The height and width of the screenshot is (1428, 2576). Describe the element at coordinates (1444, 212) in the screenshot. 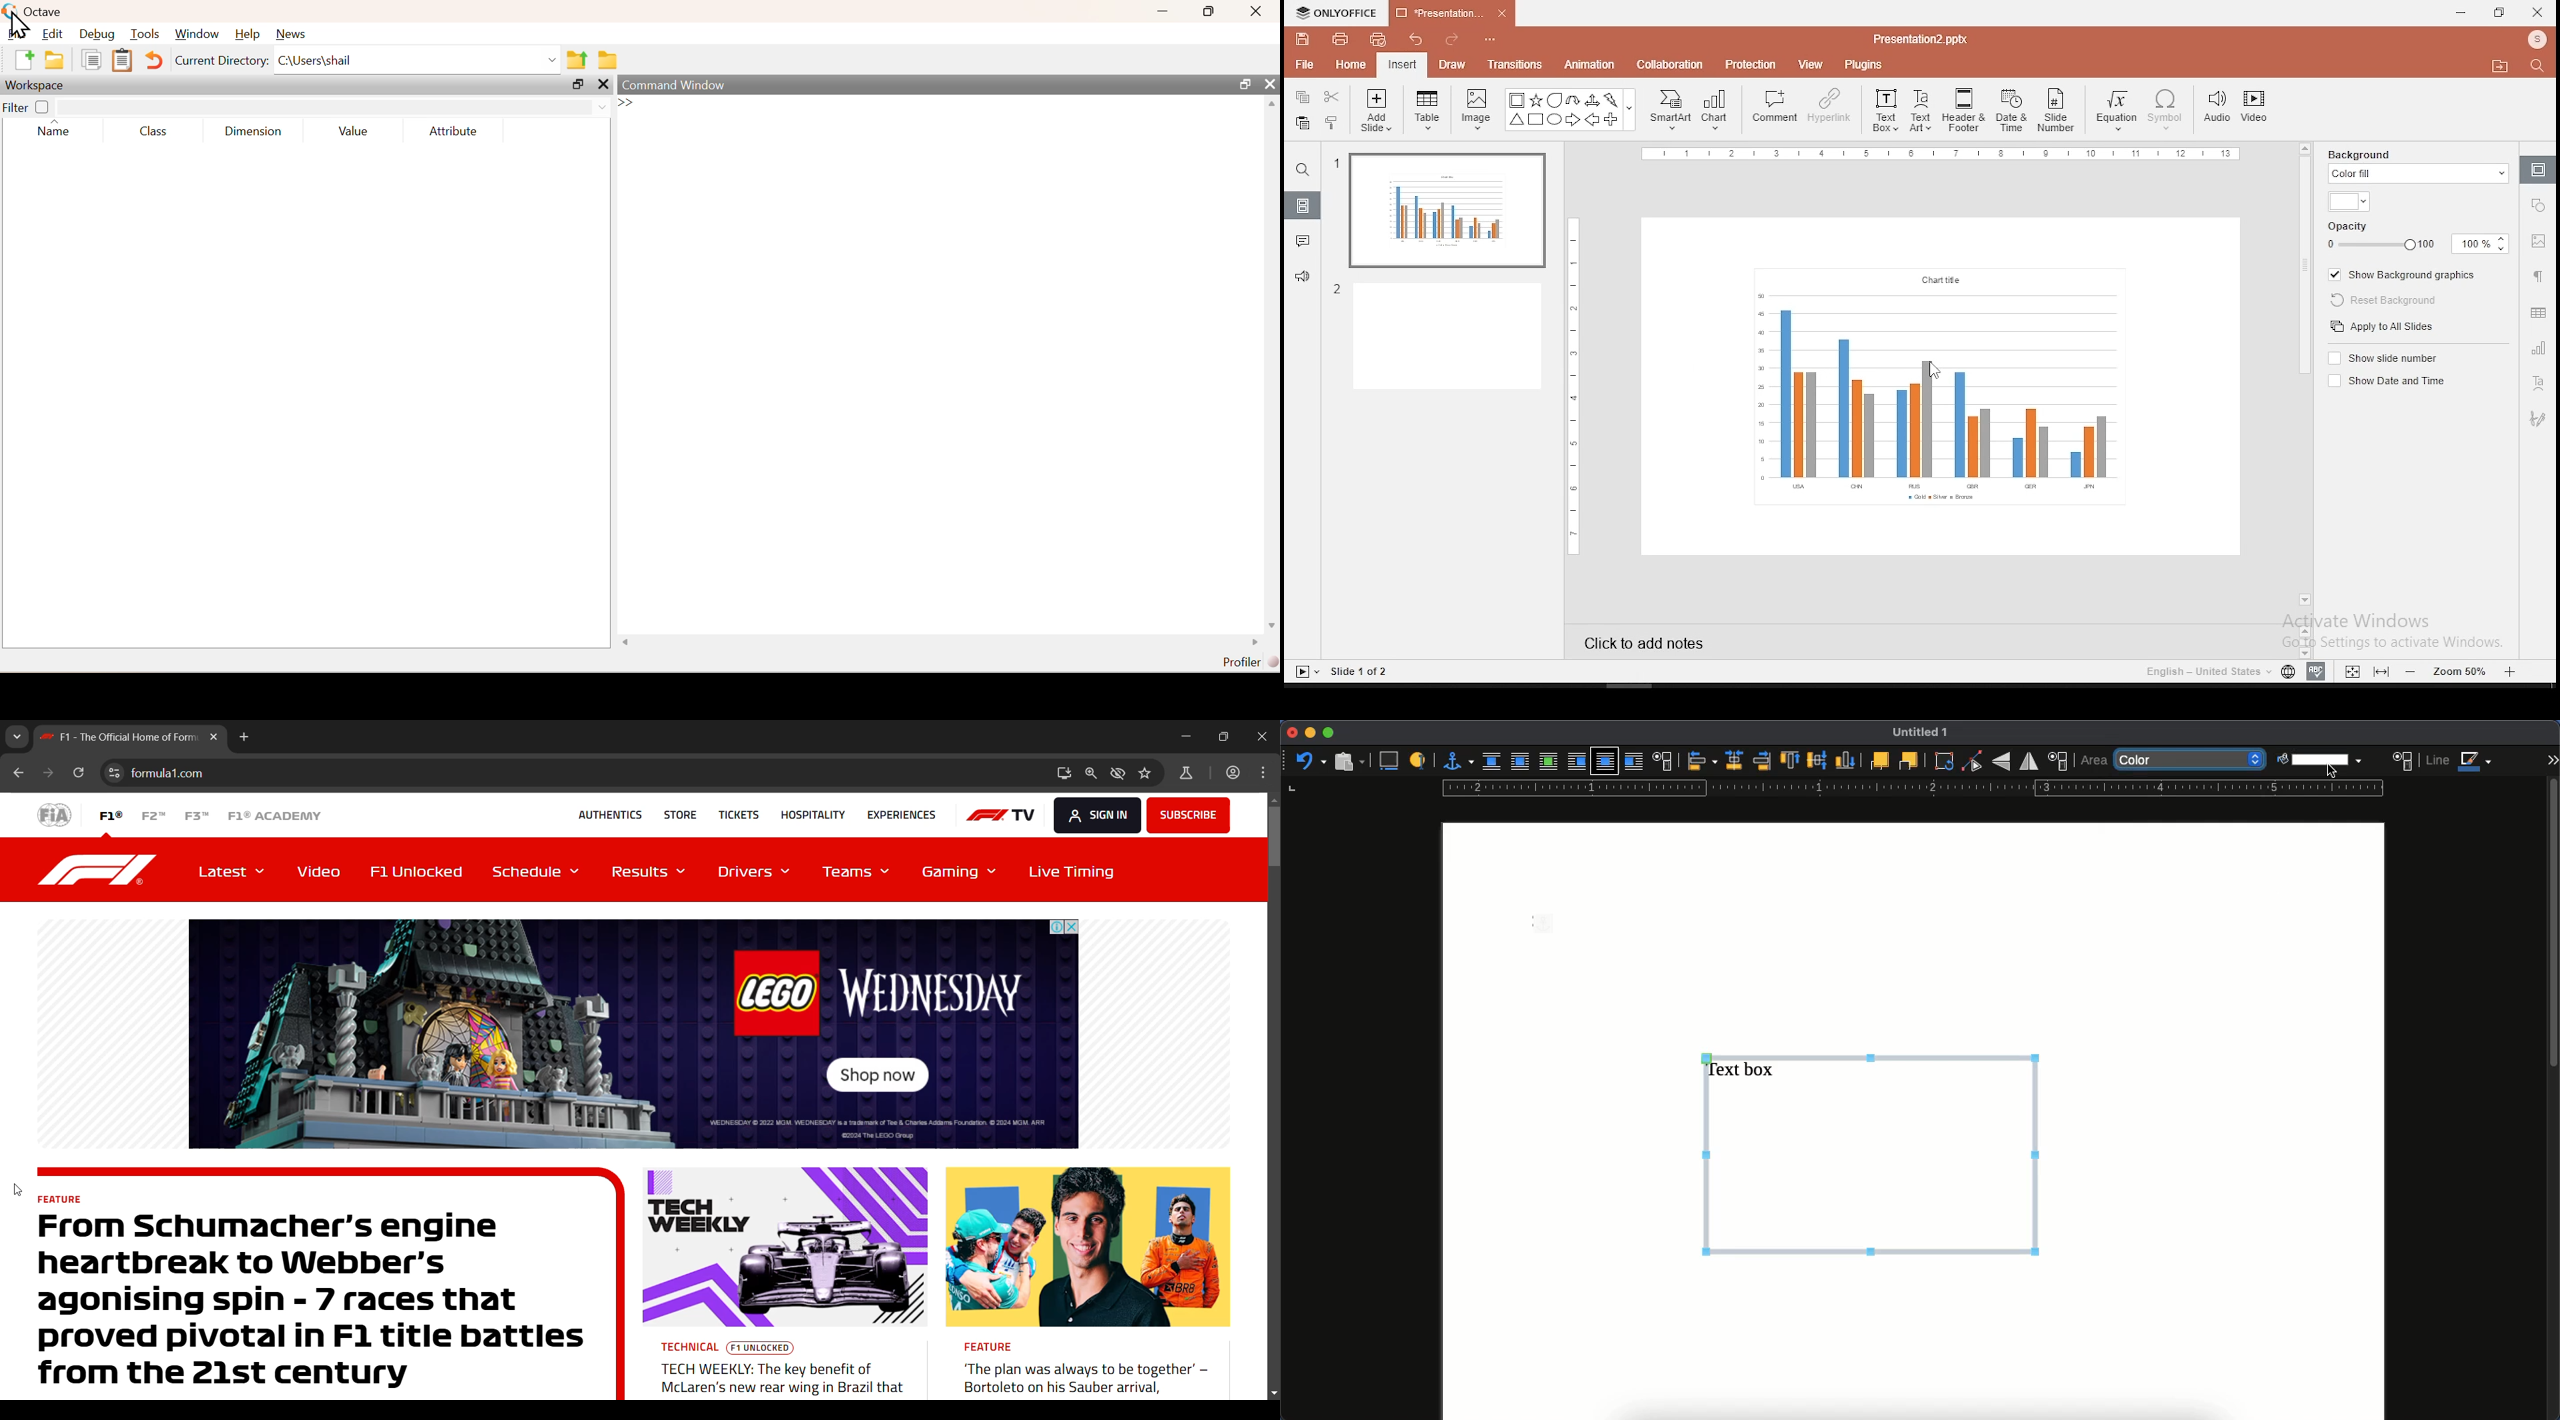

I see `slide 1` at that location.